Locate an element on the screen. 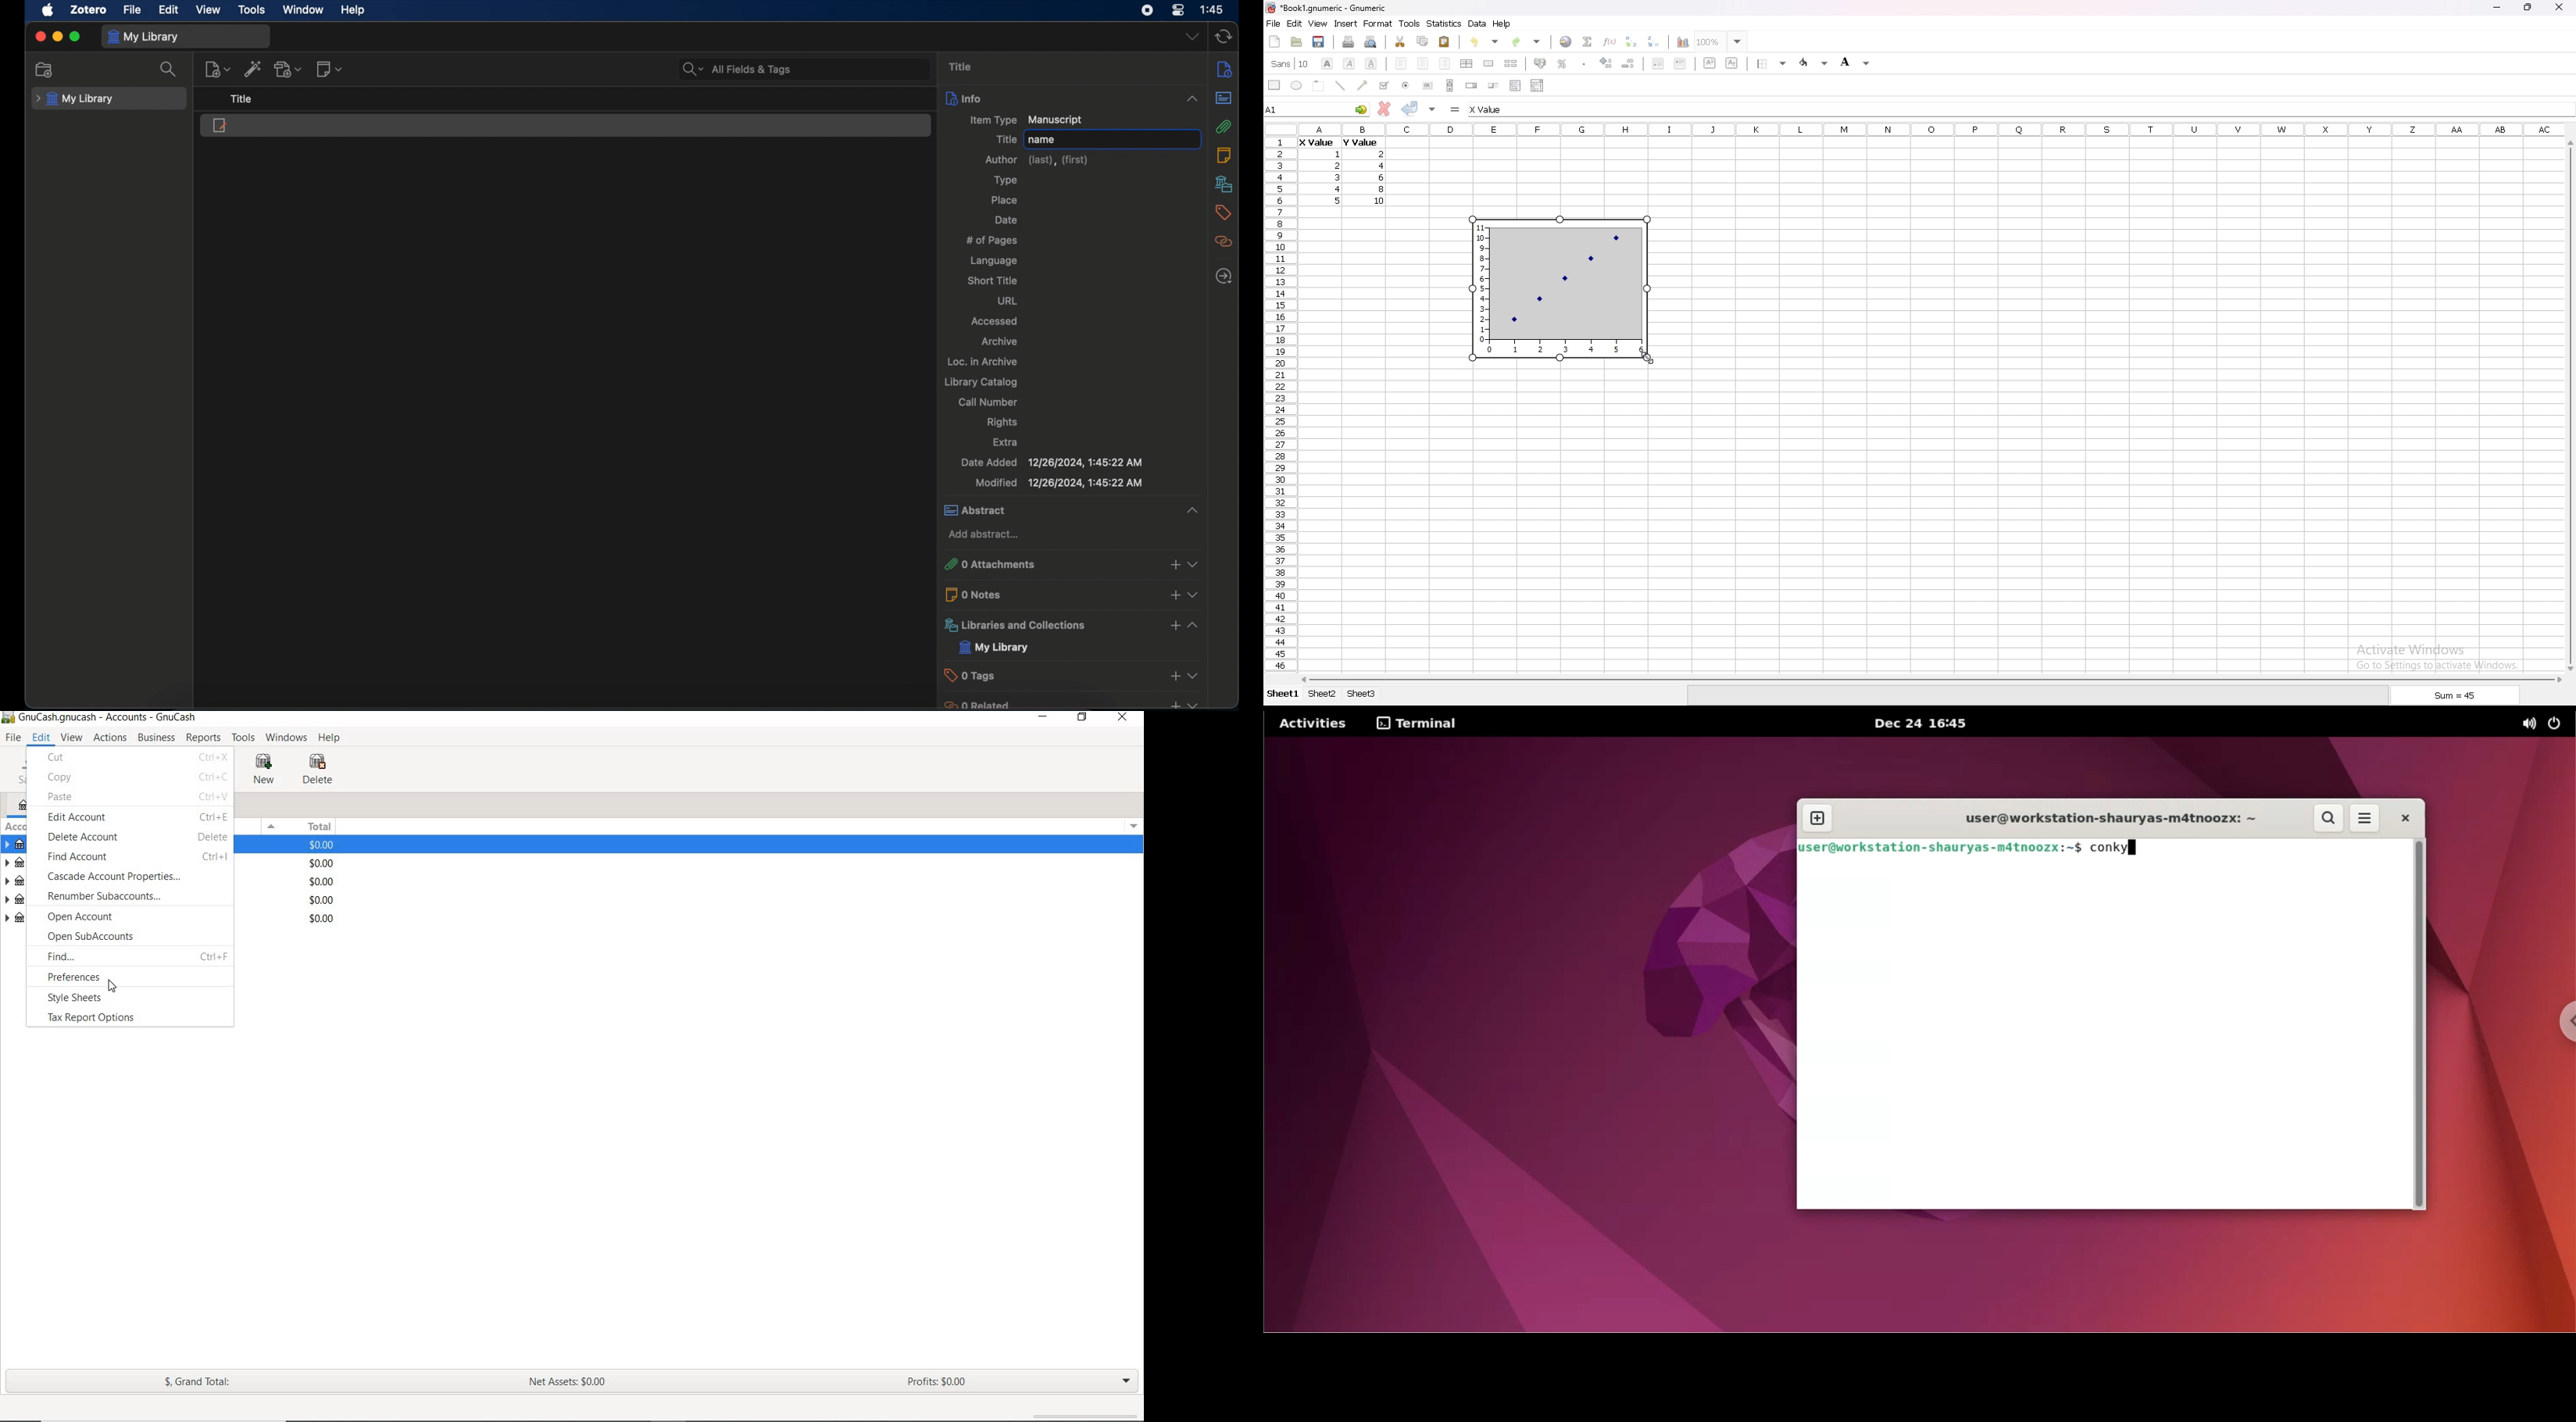 This screenshot has height=1428, width=2576. value is located at coordinates (1316, 144).